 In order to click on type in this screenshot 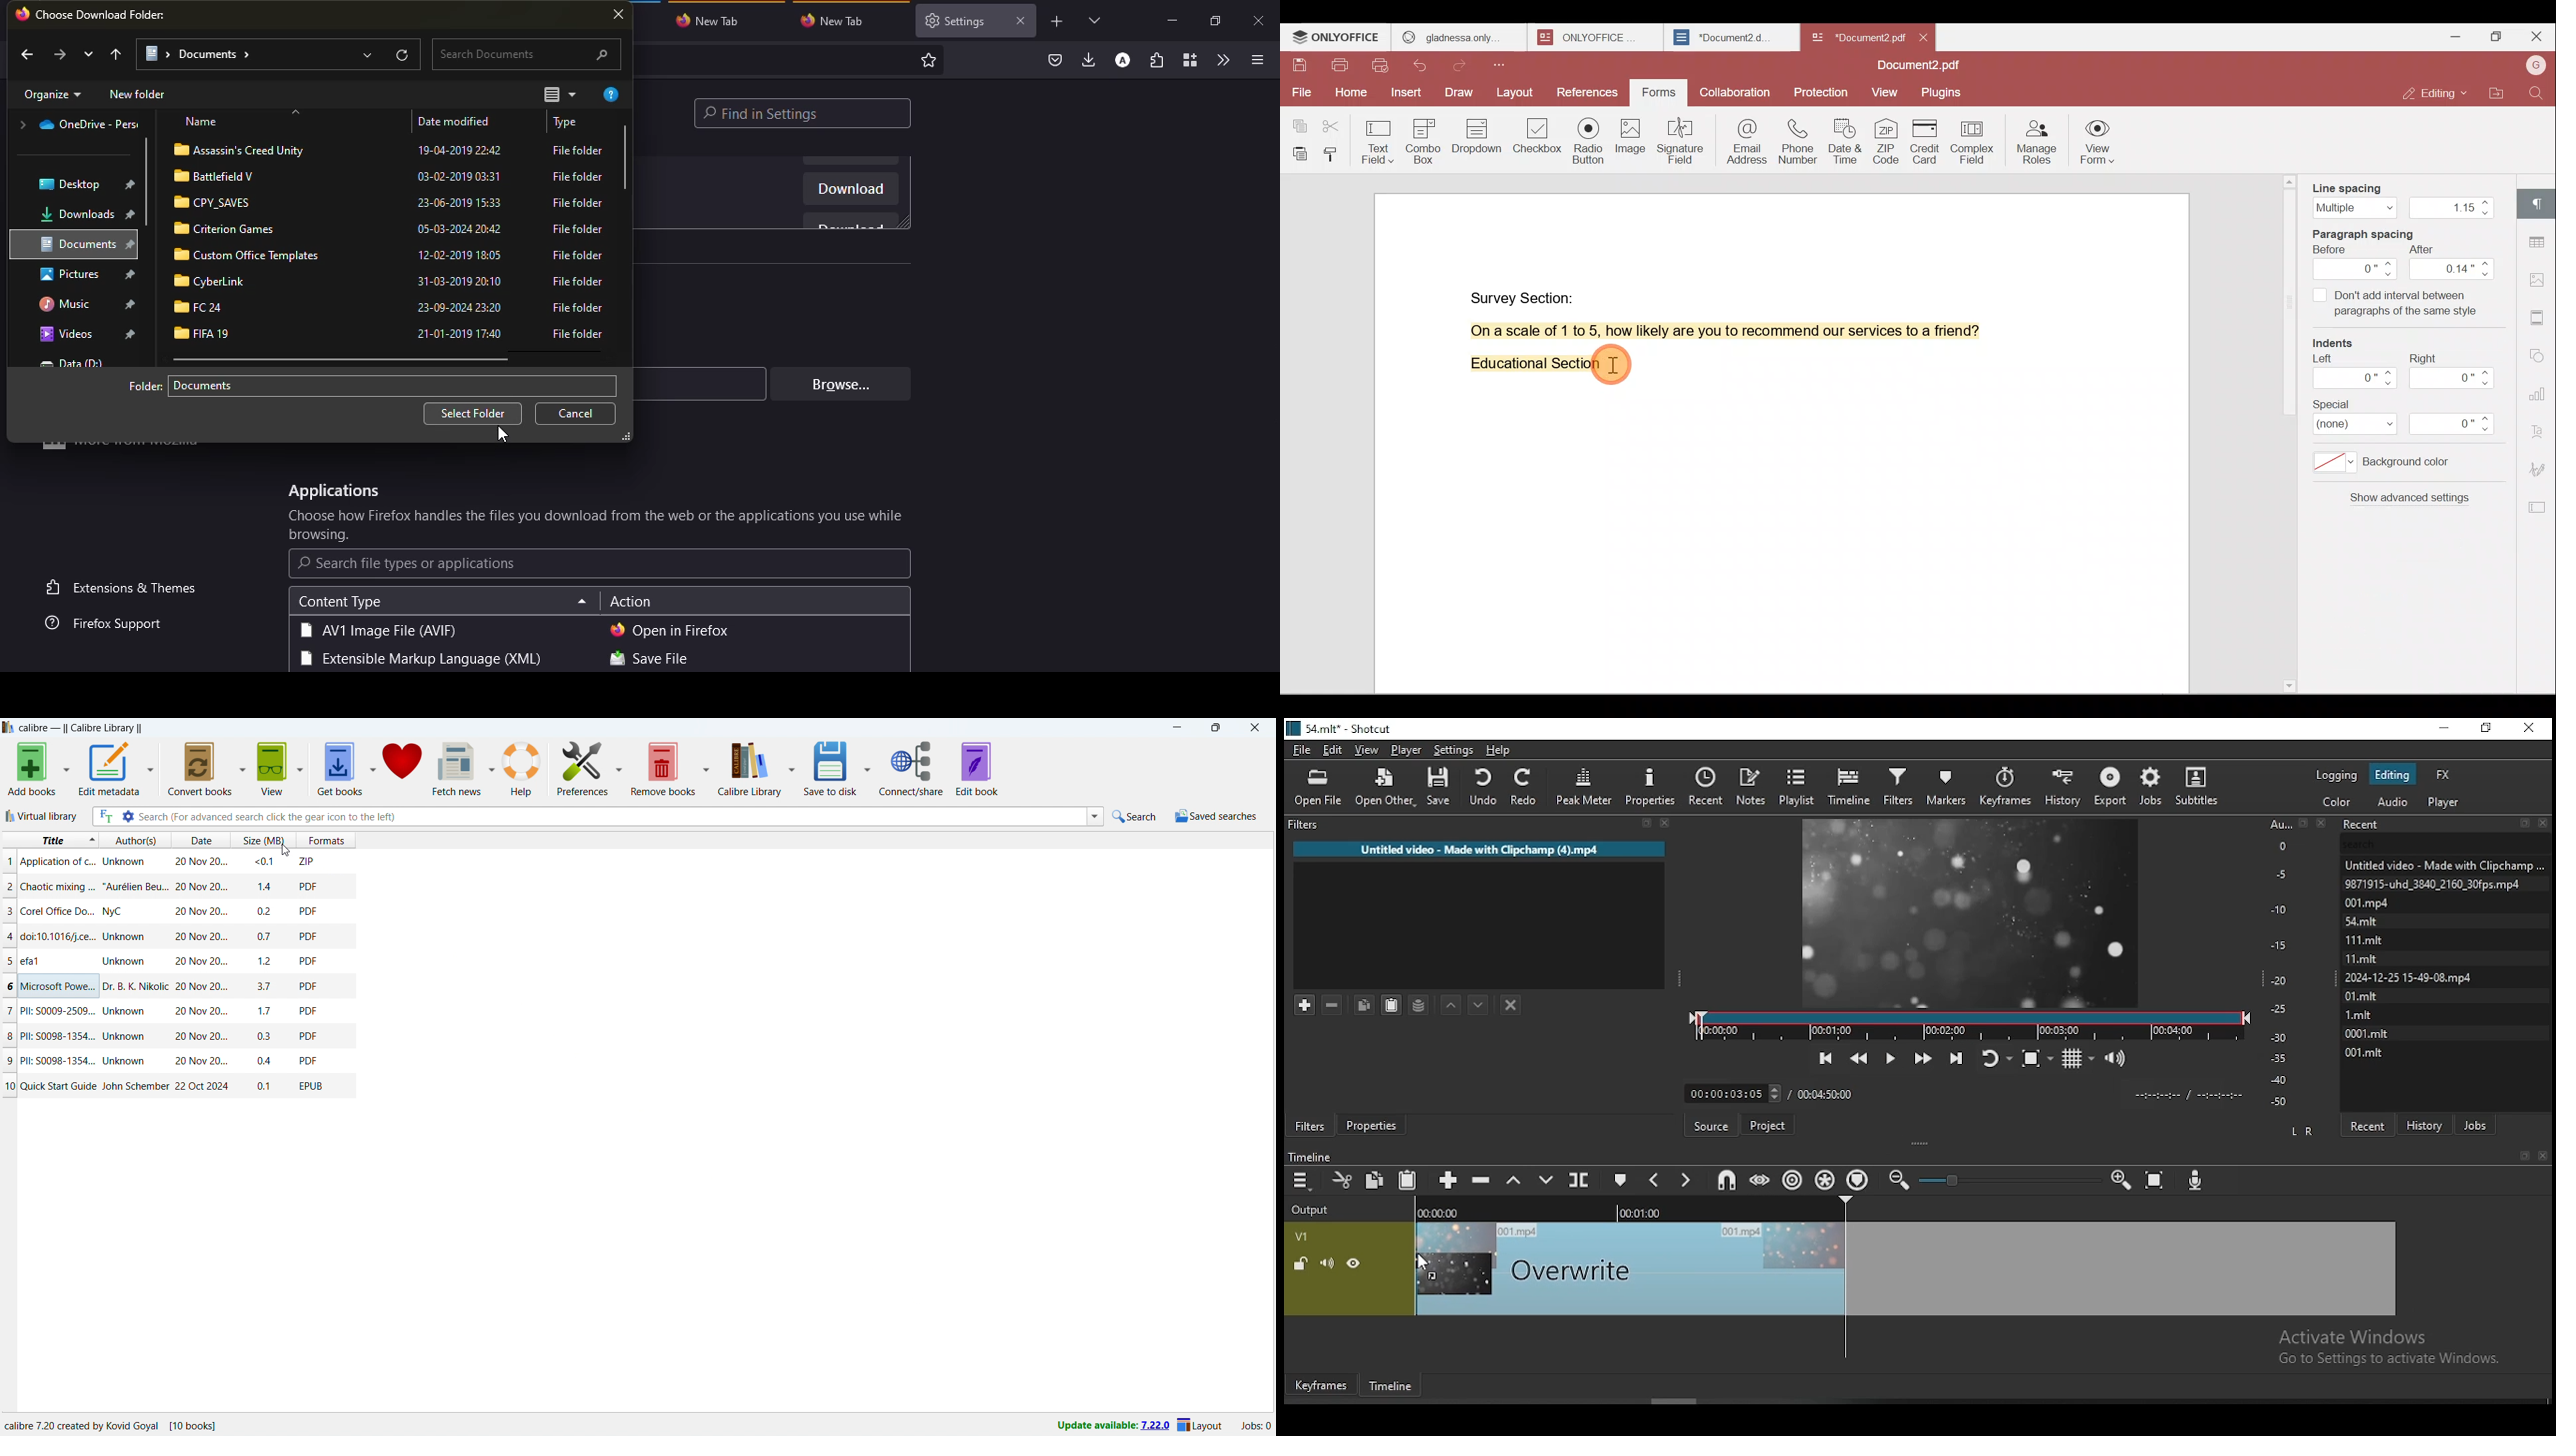, I will do `click(581, 178)`.